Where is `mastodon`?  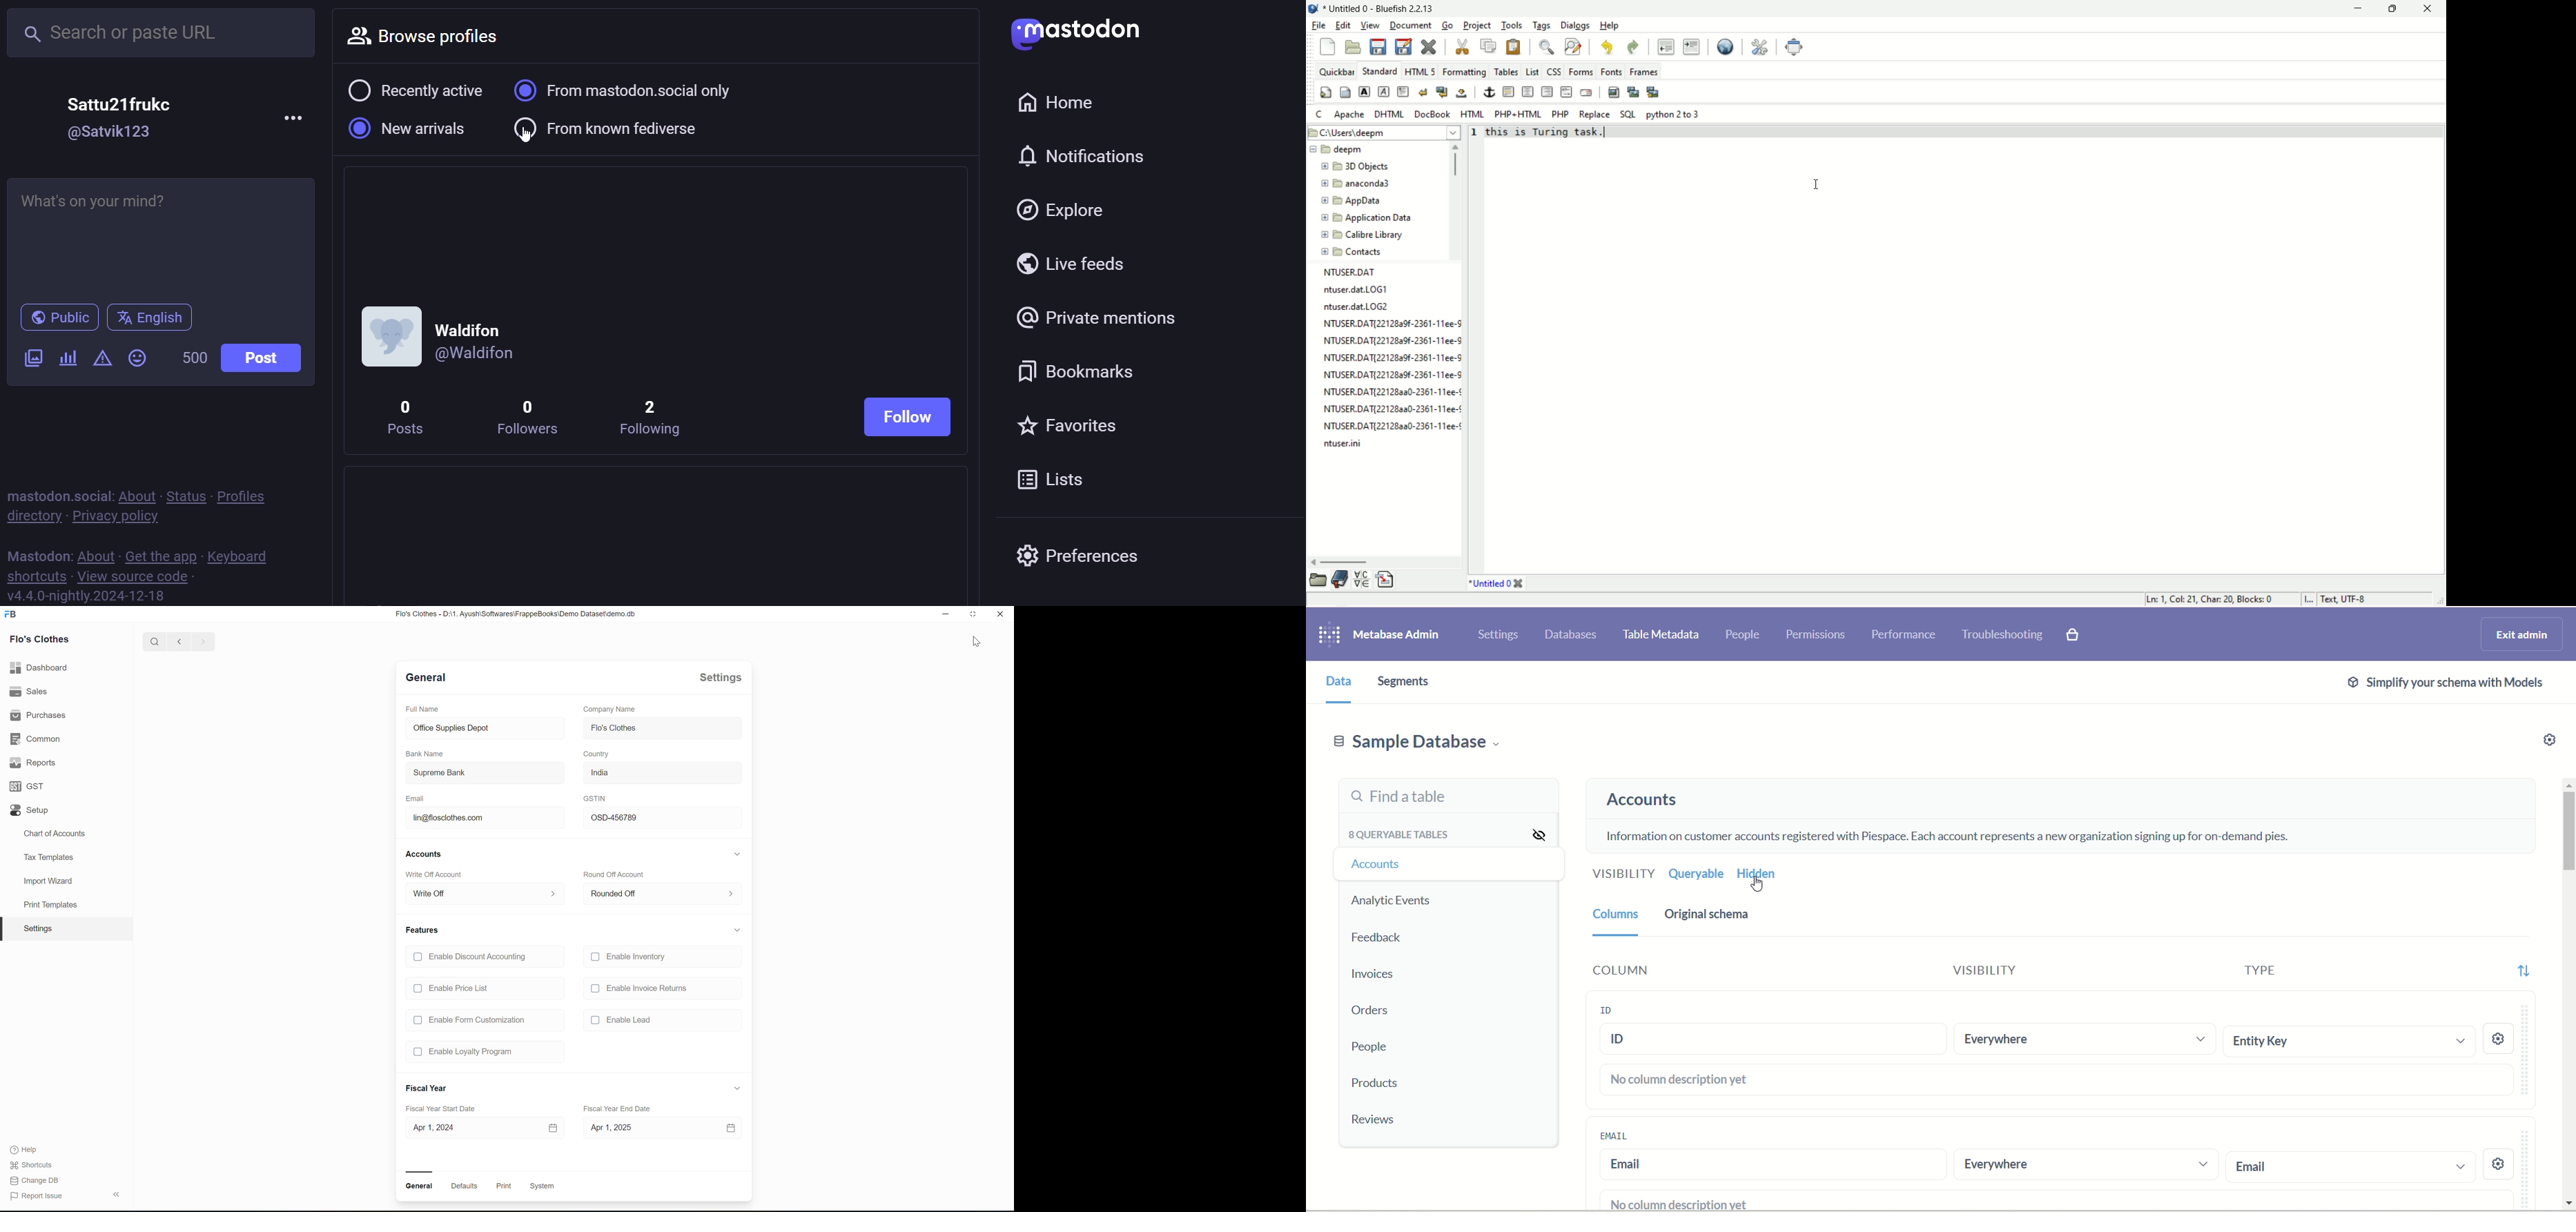
mastodon is located at coordinates (37, 556).